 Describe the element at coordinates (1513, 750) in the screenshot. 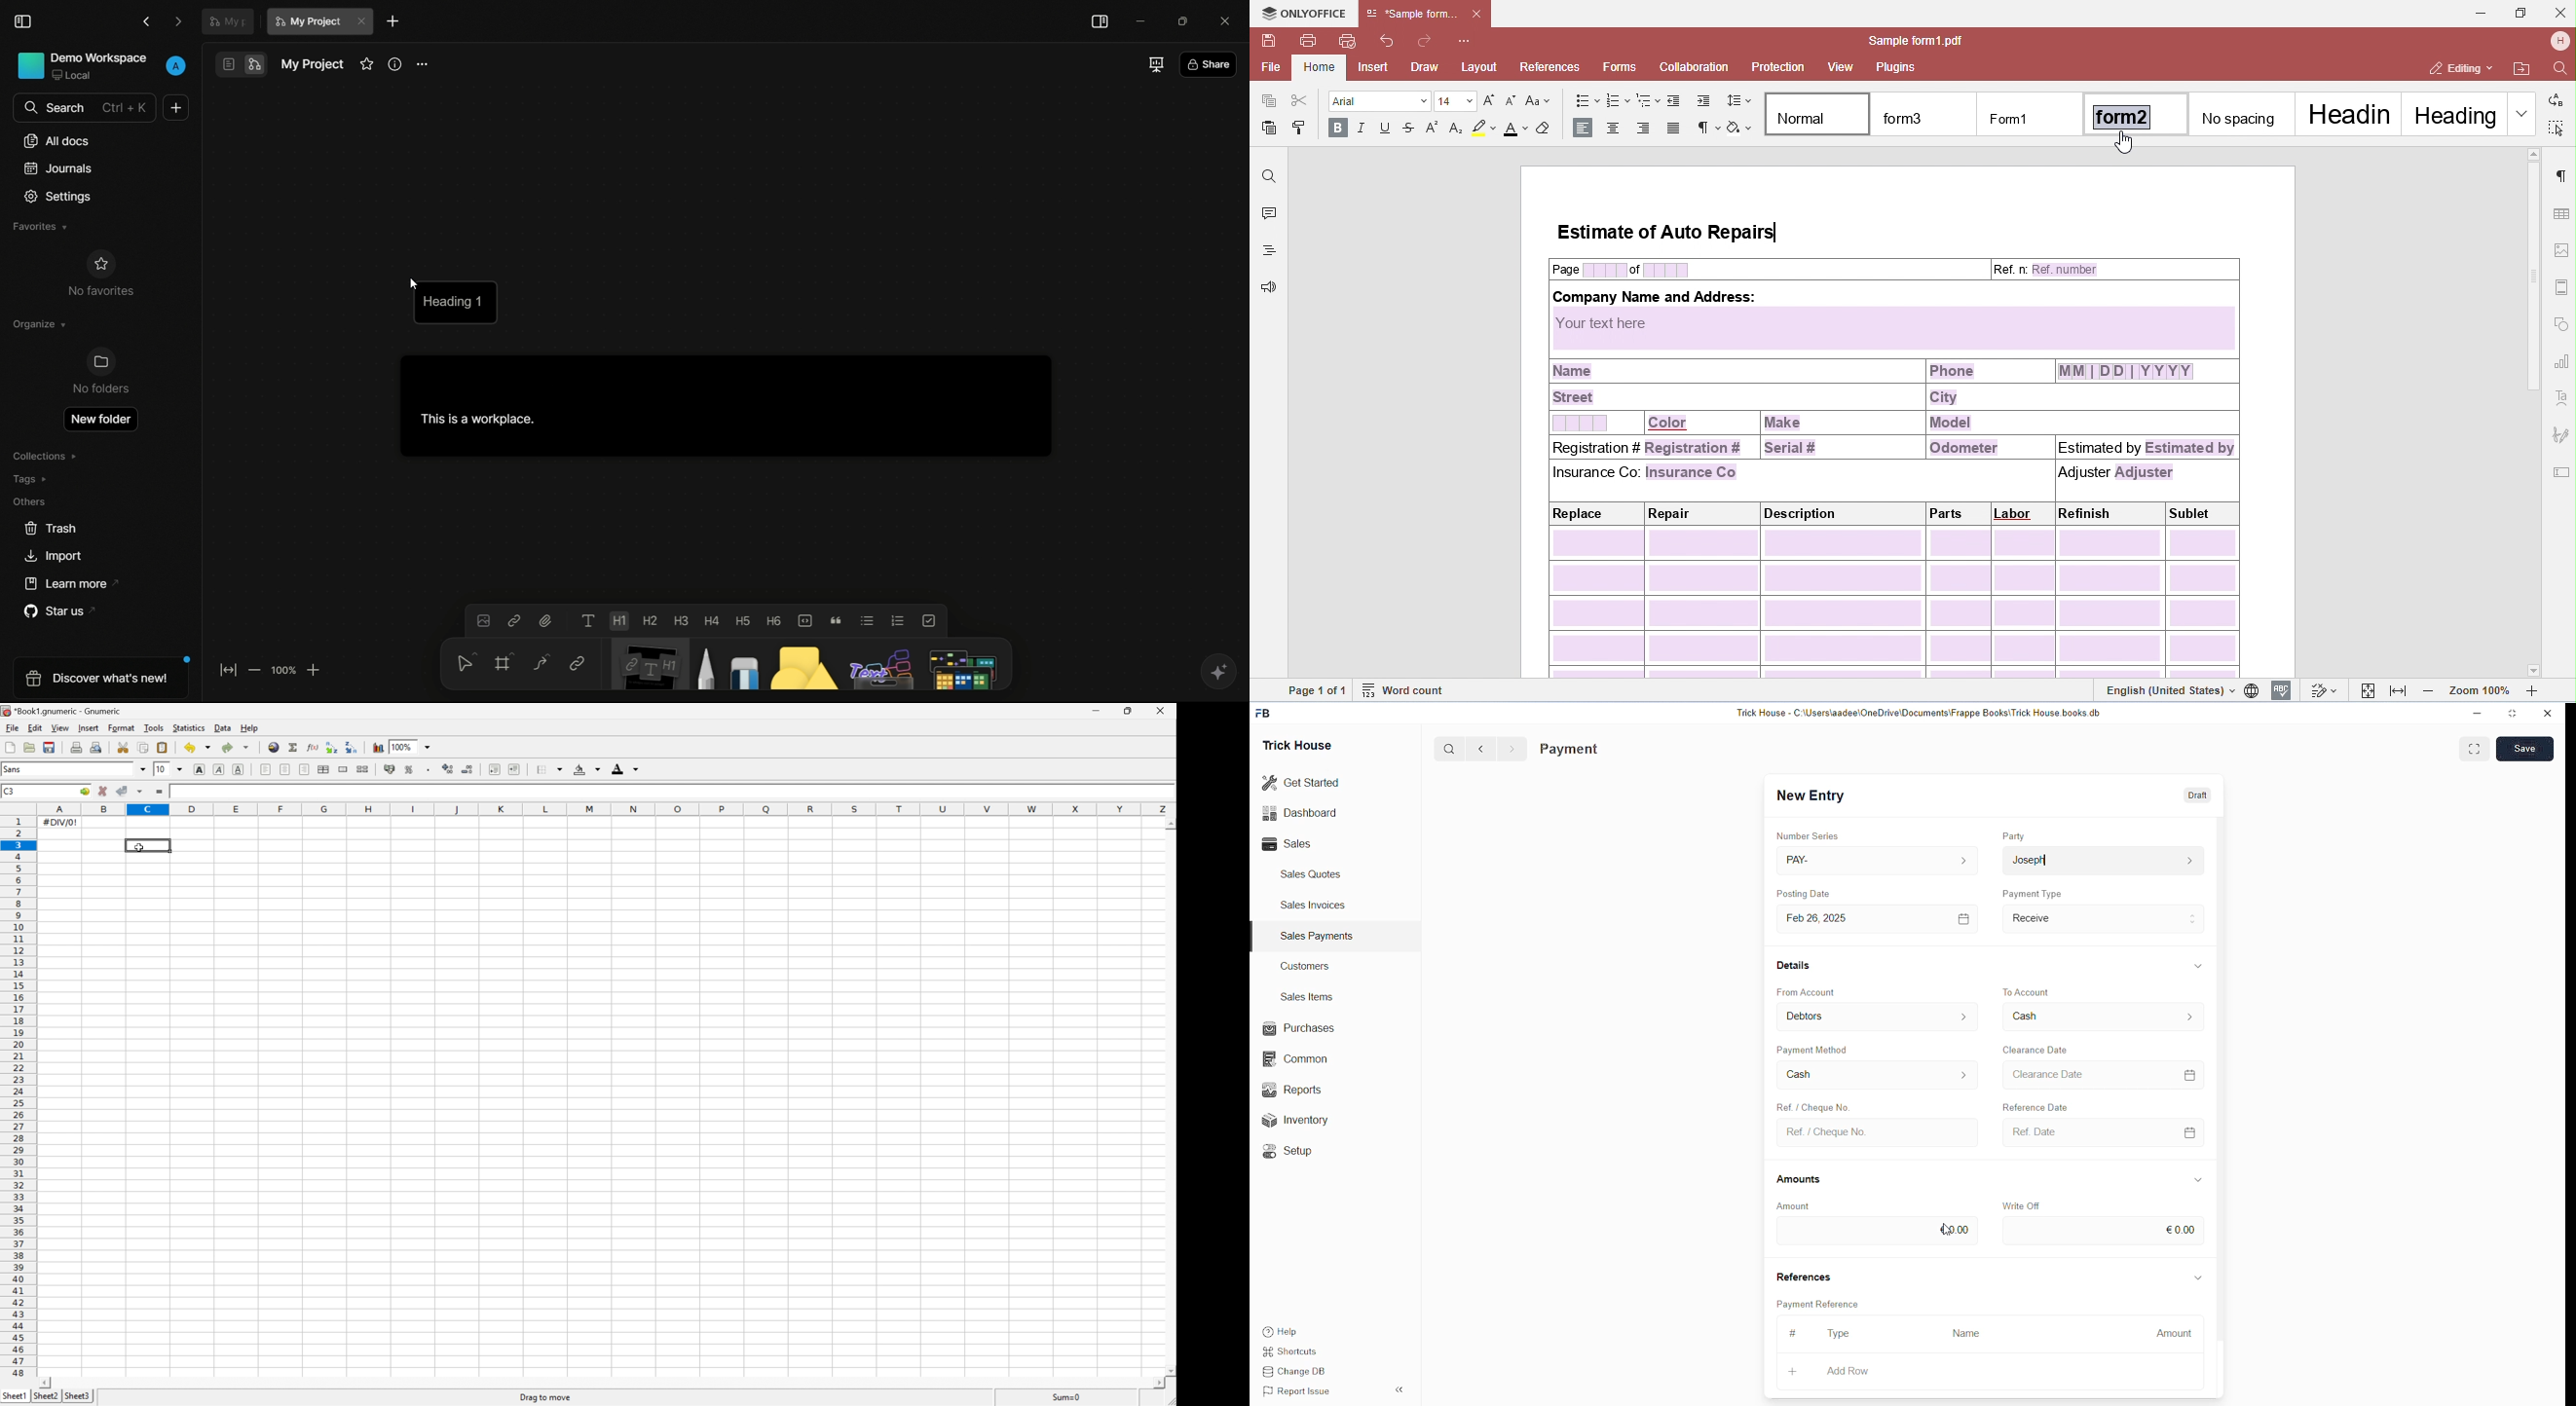

I see `Forward` at that location.